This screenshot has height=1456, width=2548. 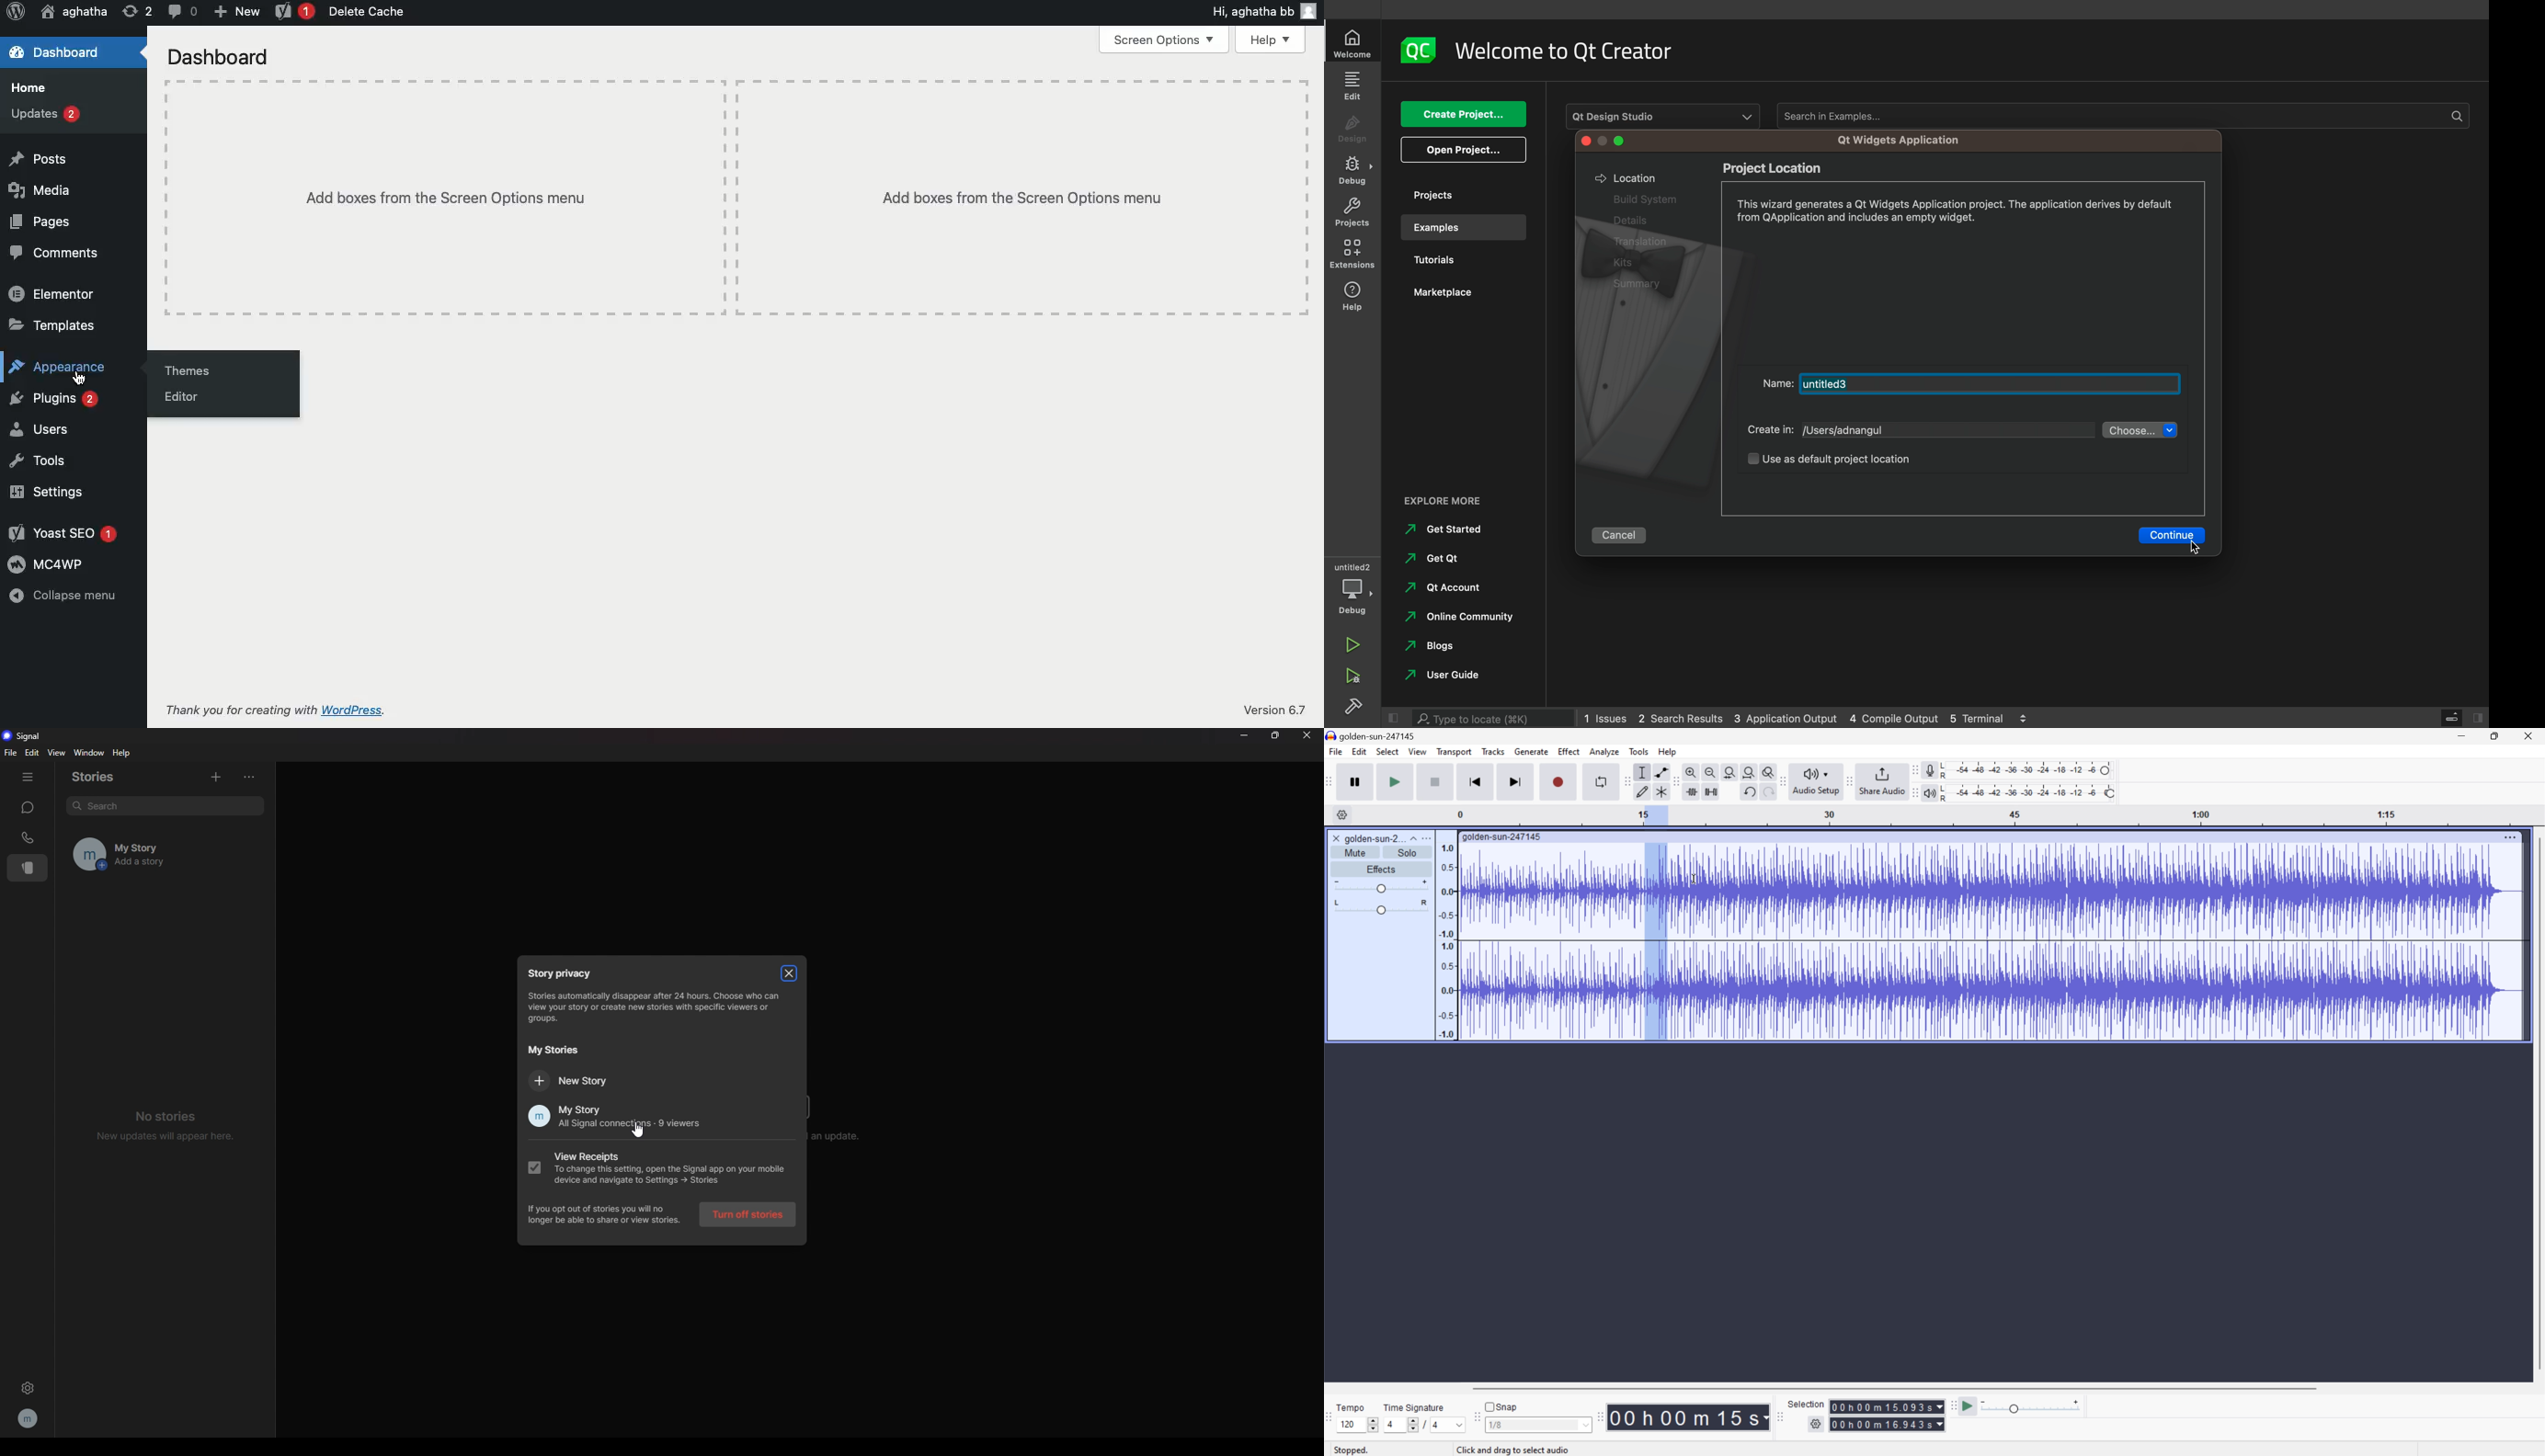 What do you see at coordinates (91, 754) in the screenshot?
I see `window` at bounding box center [91, 754].